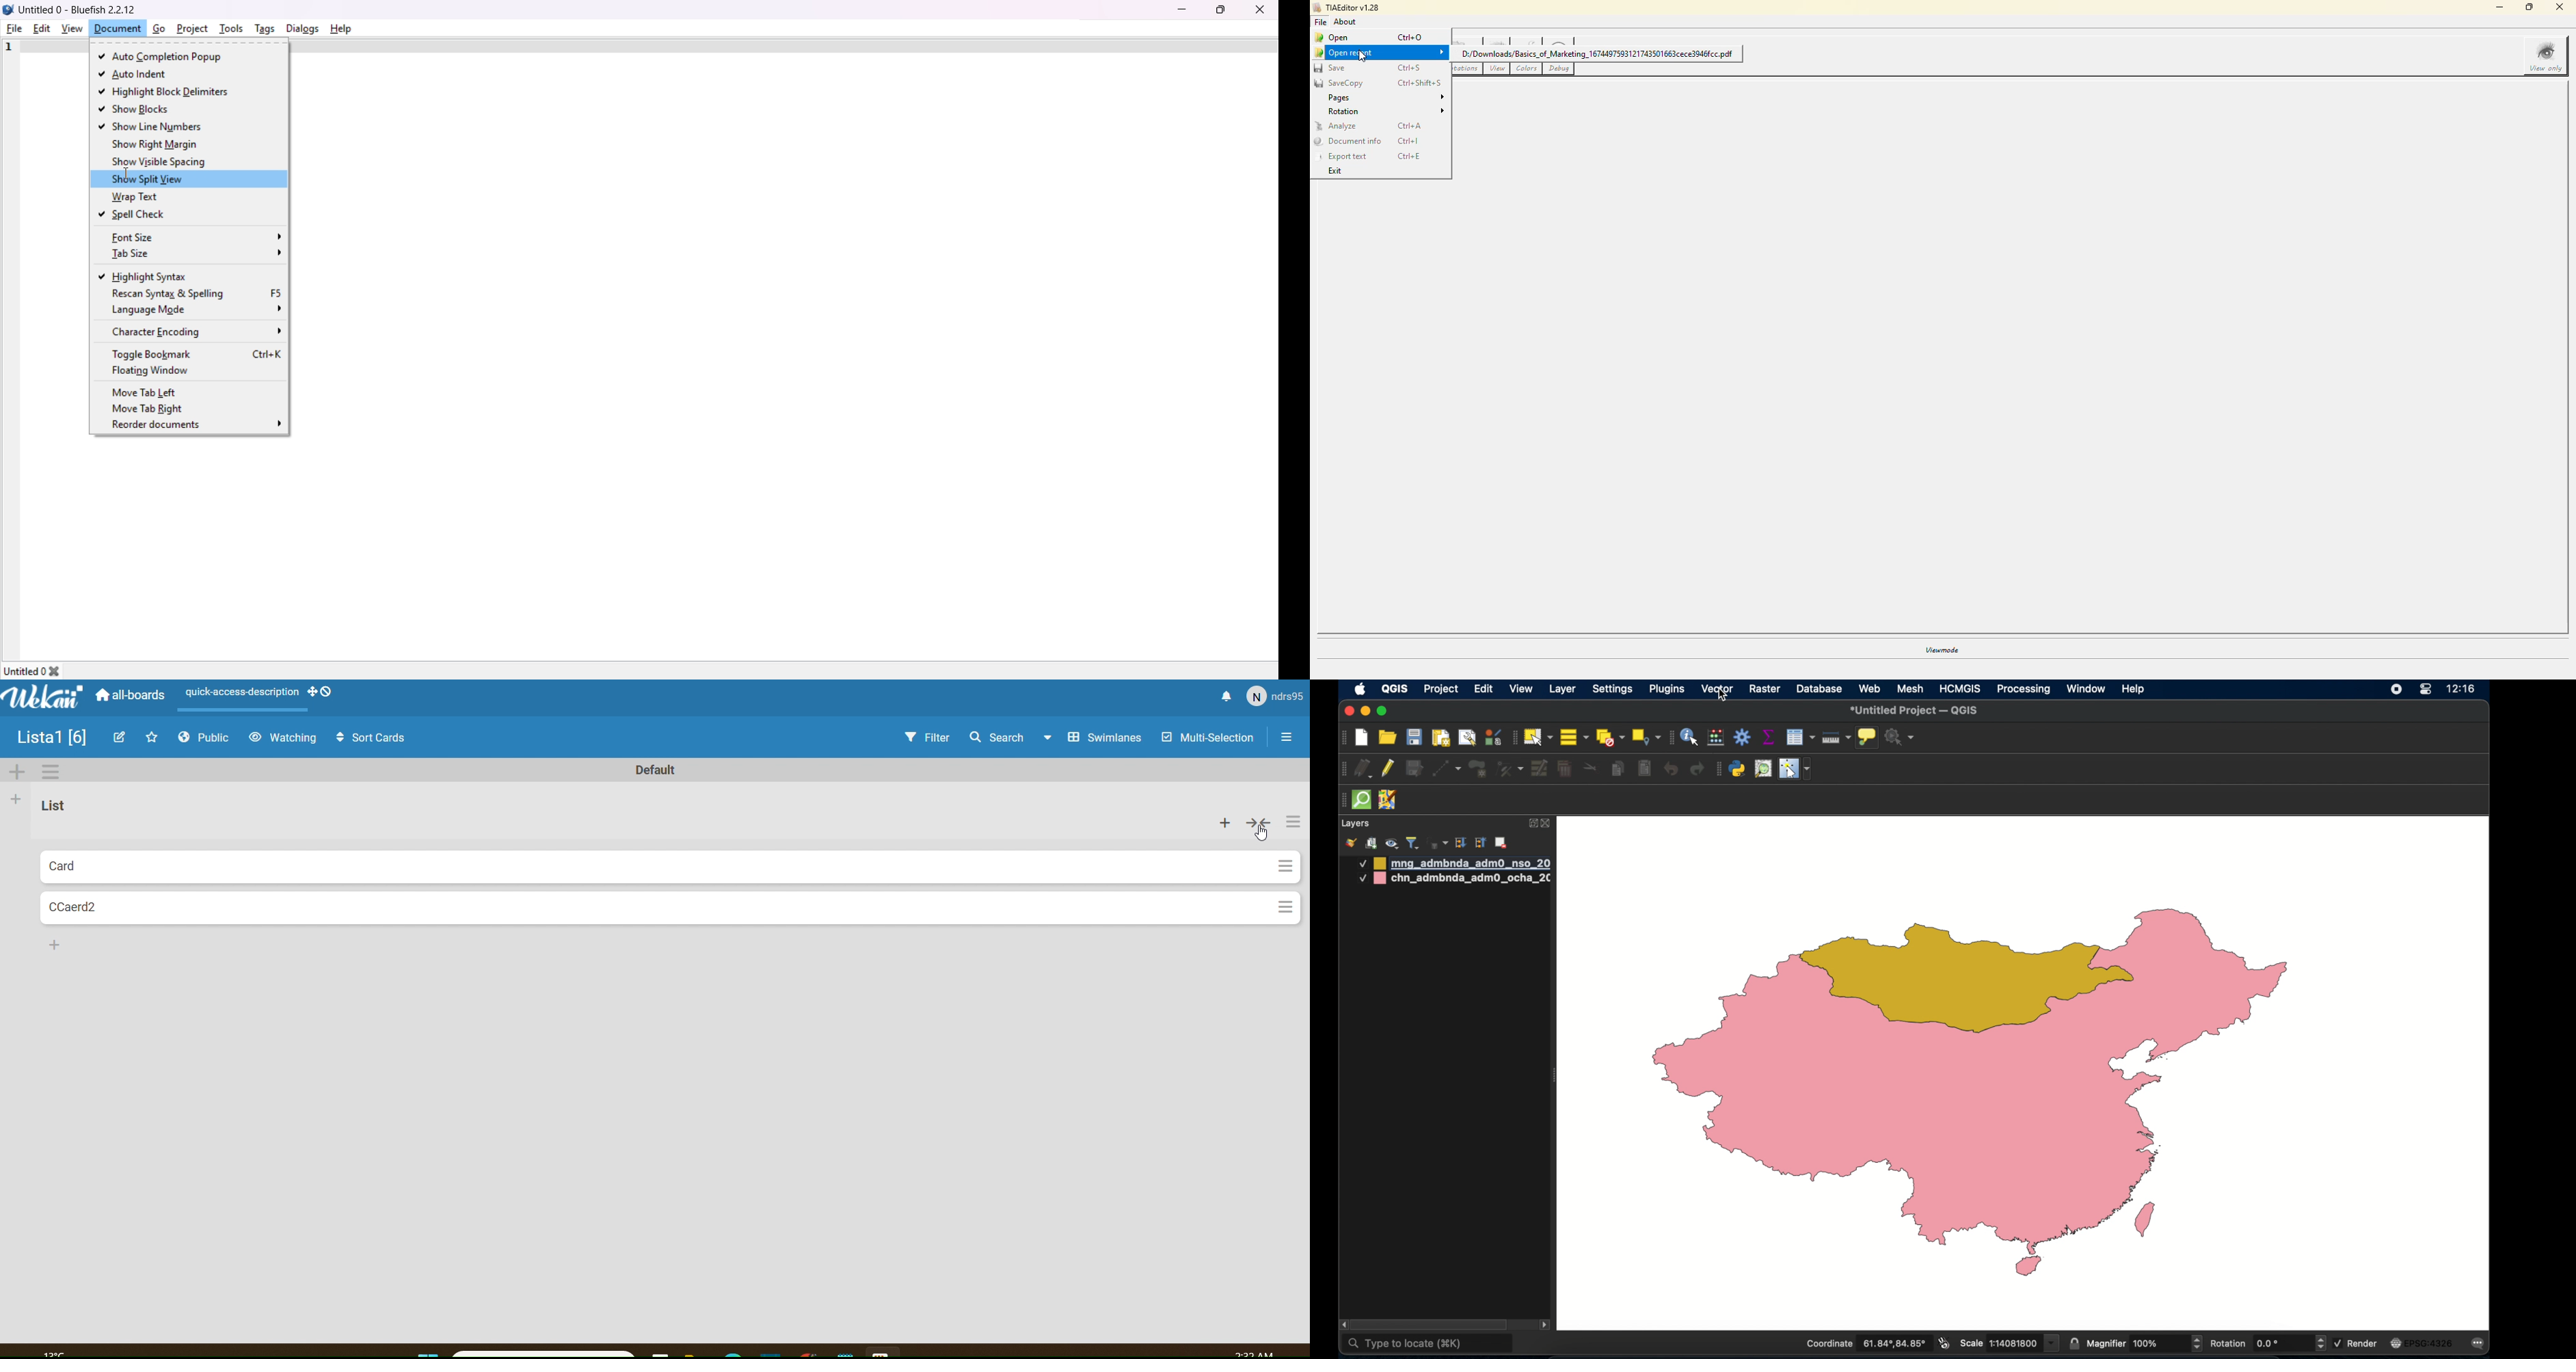 Image resolution: width=2576 pixels, height=1372 pixels. Describe the element at coordinates (1344, 112) in the screenshot. I see `rotation` at that location.